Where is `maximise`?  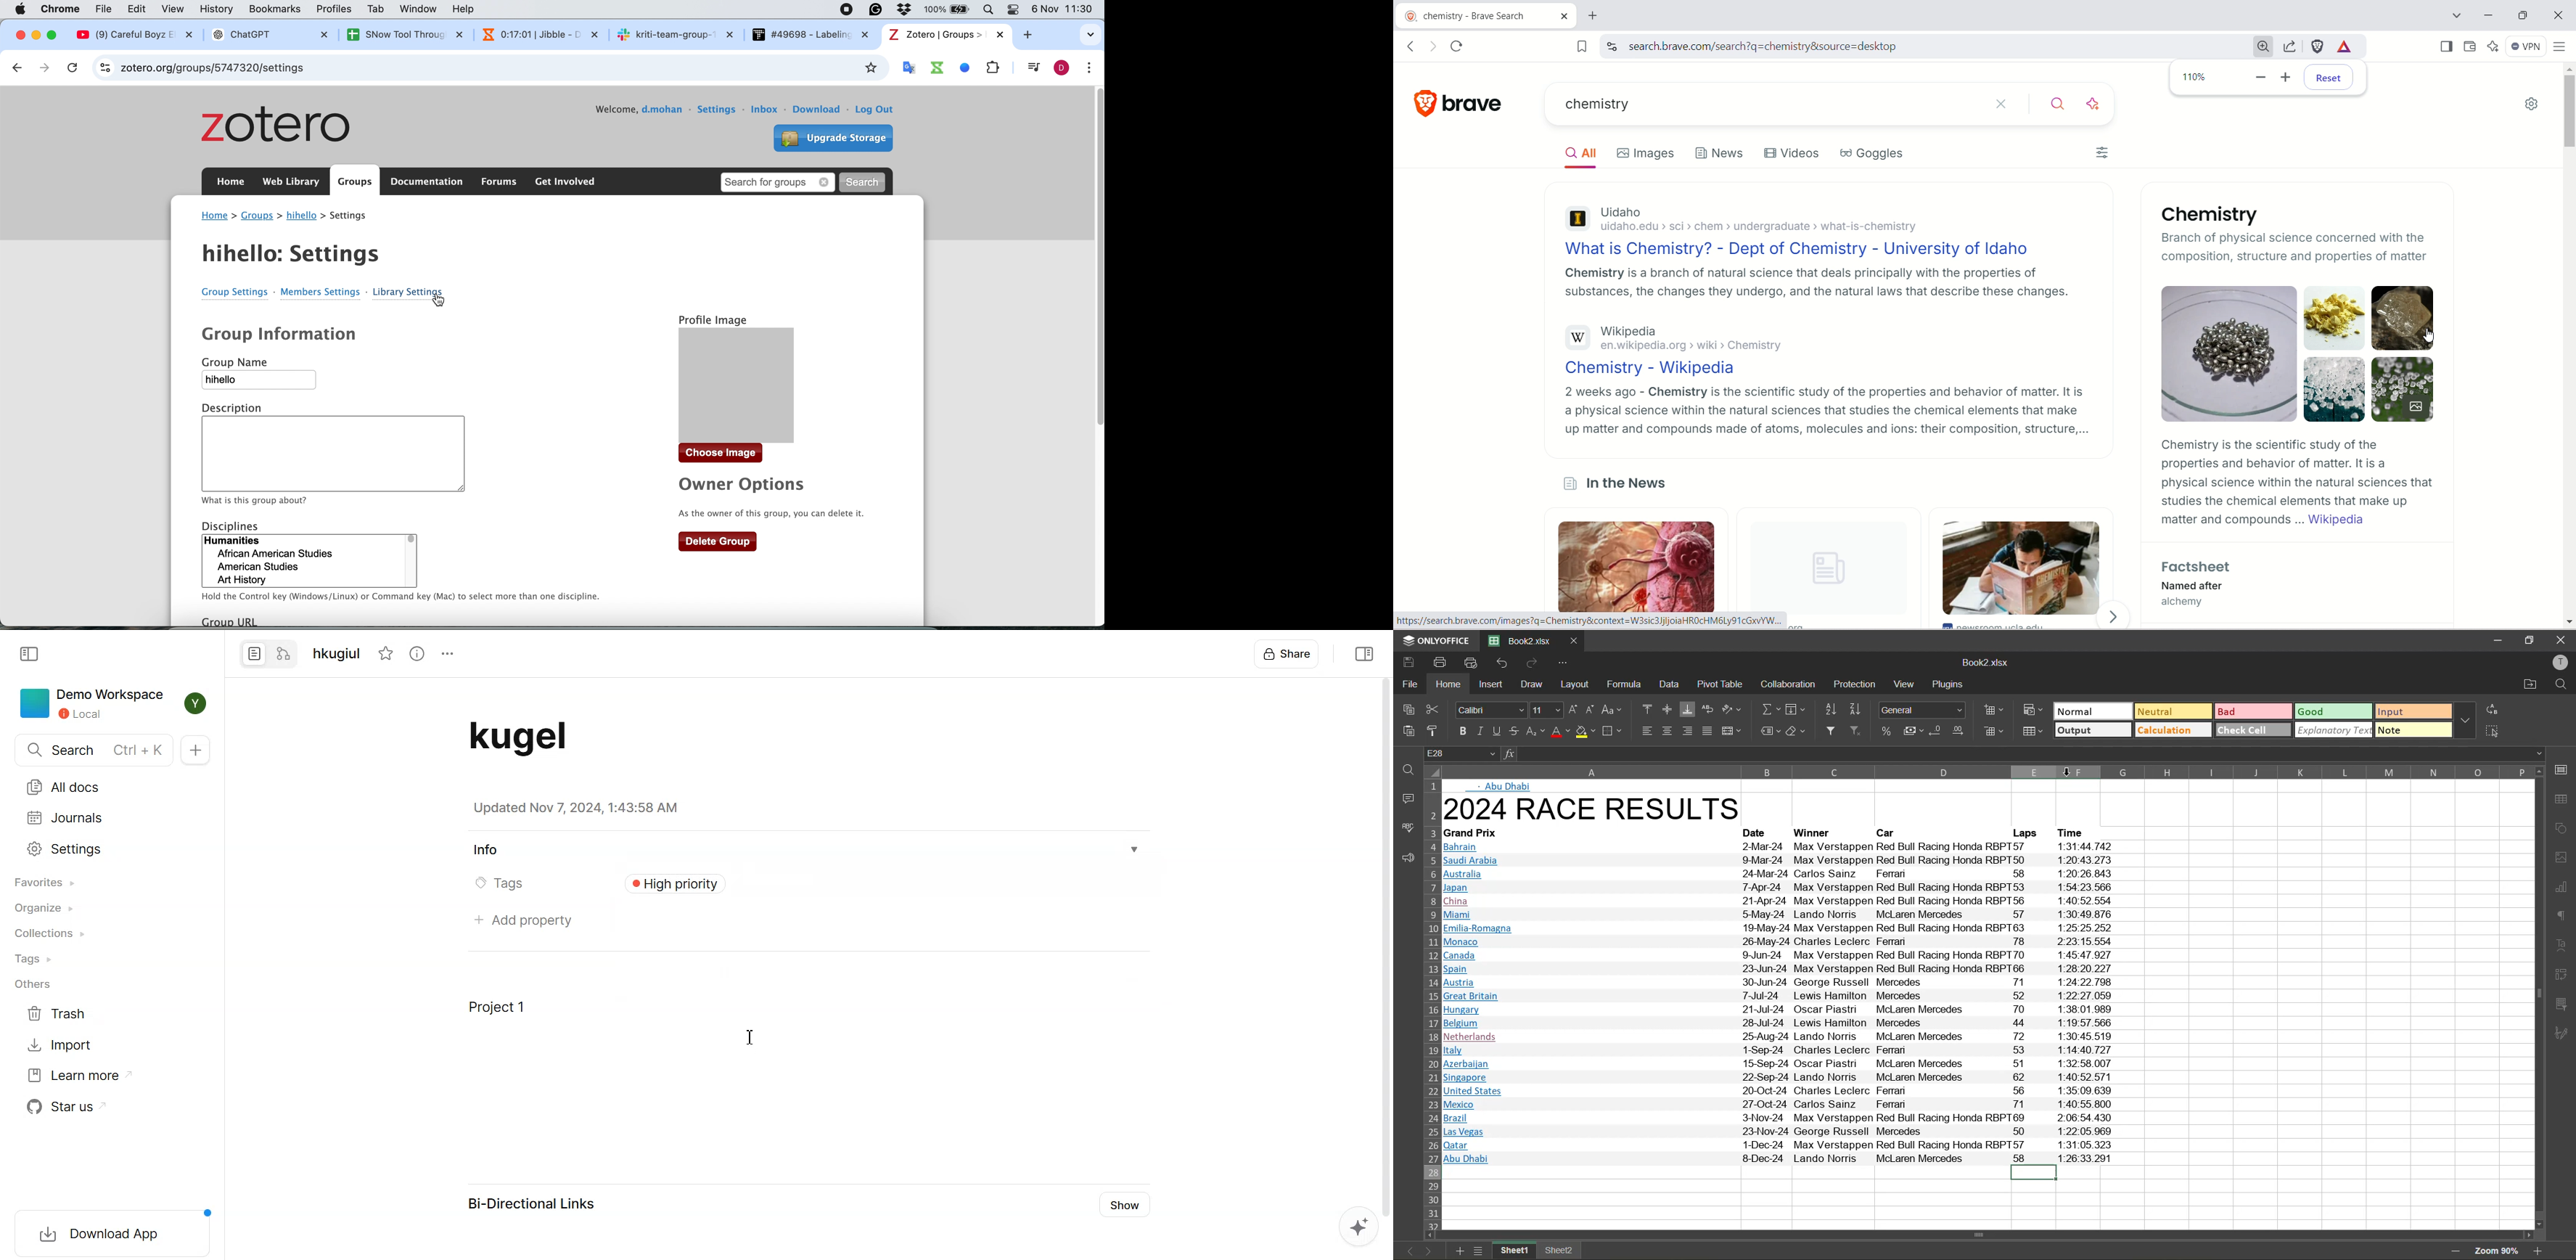
maximise is located at coordinates (55, 33).